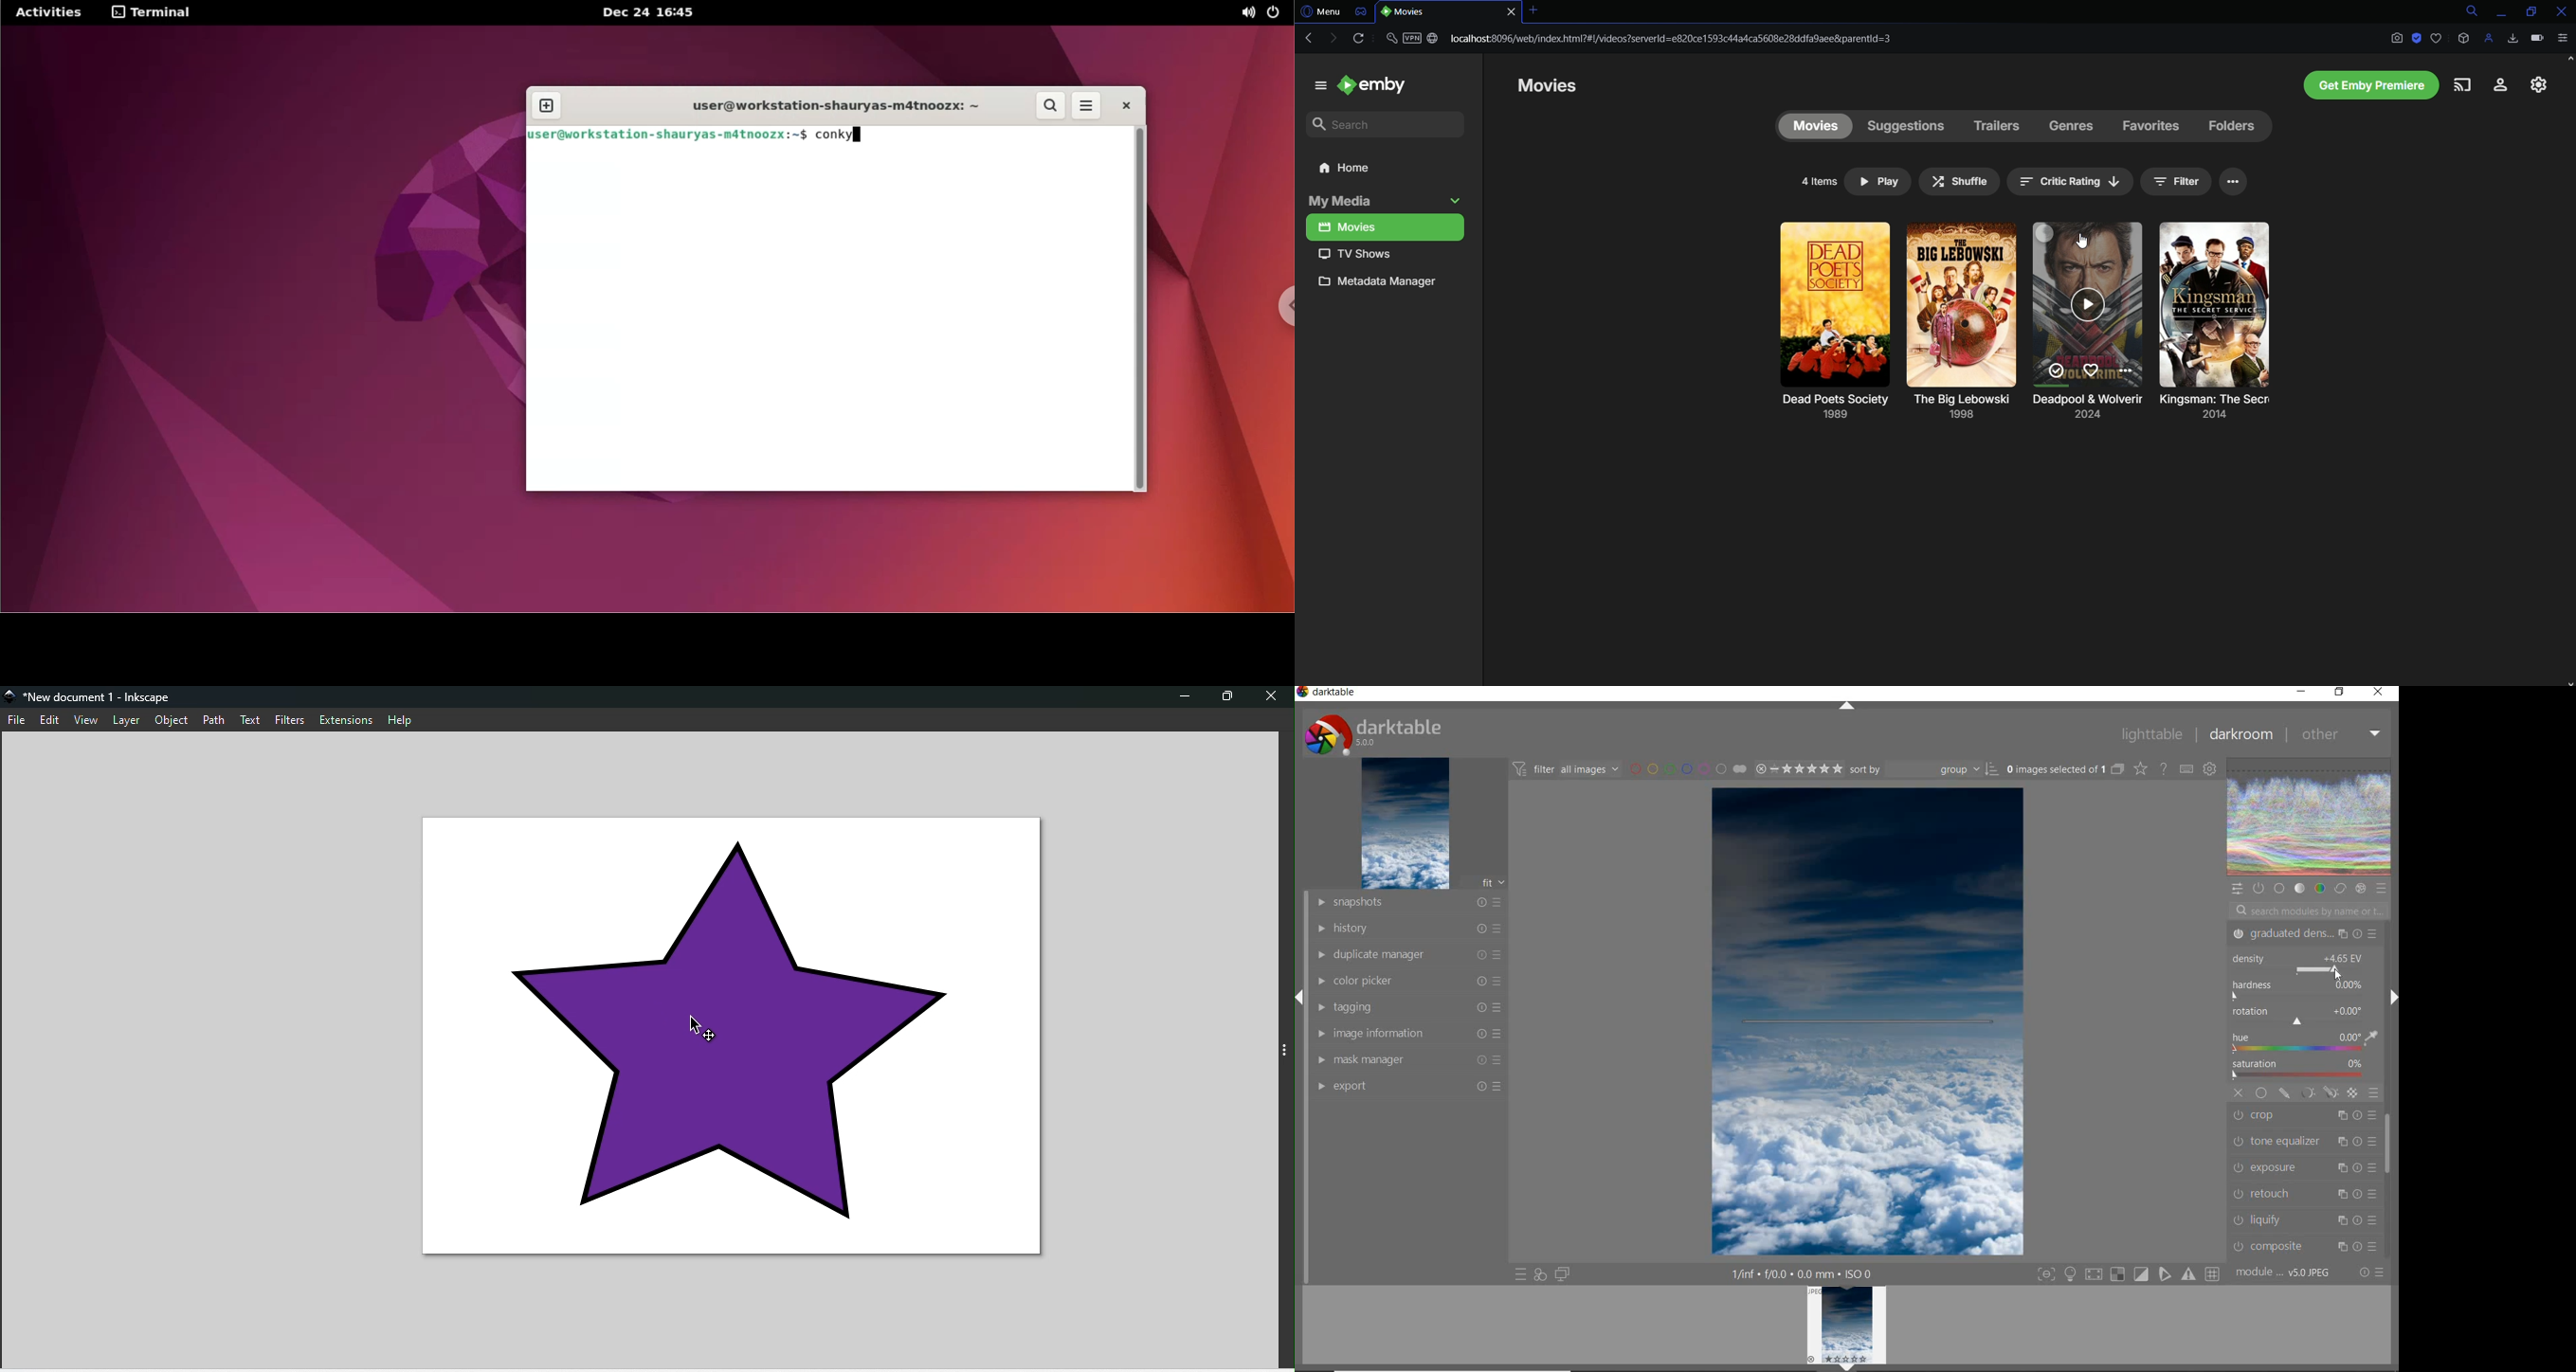  I want to click on Path, so click(215, 720).